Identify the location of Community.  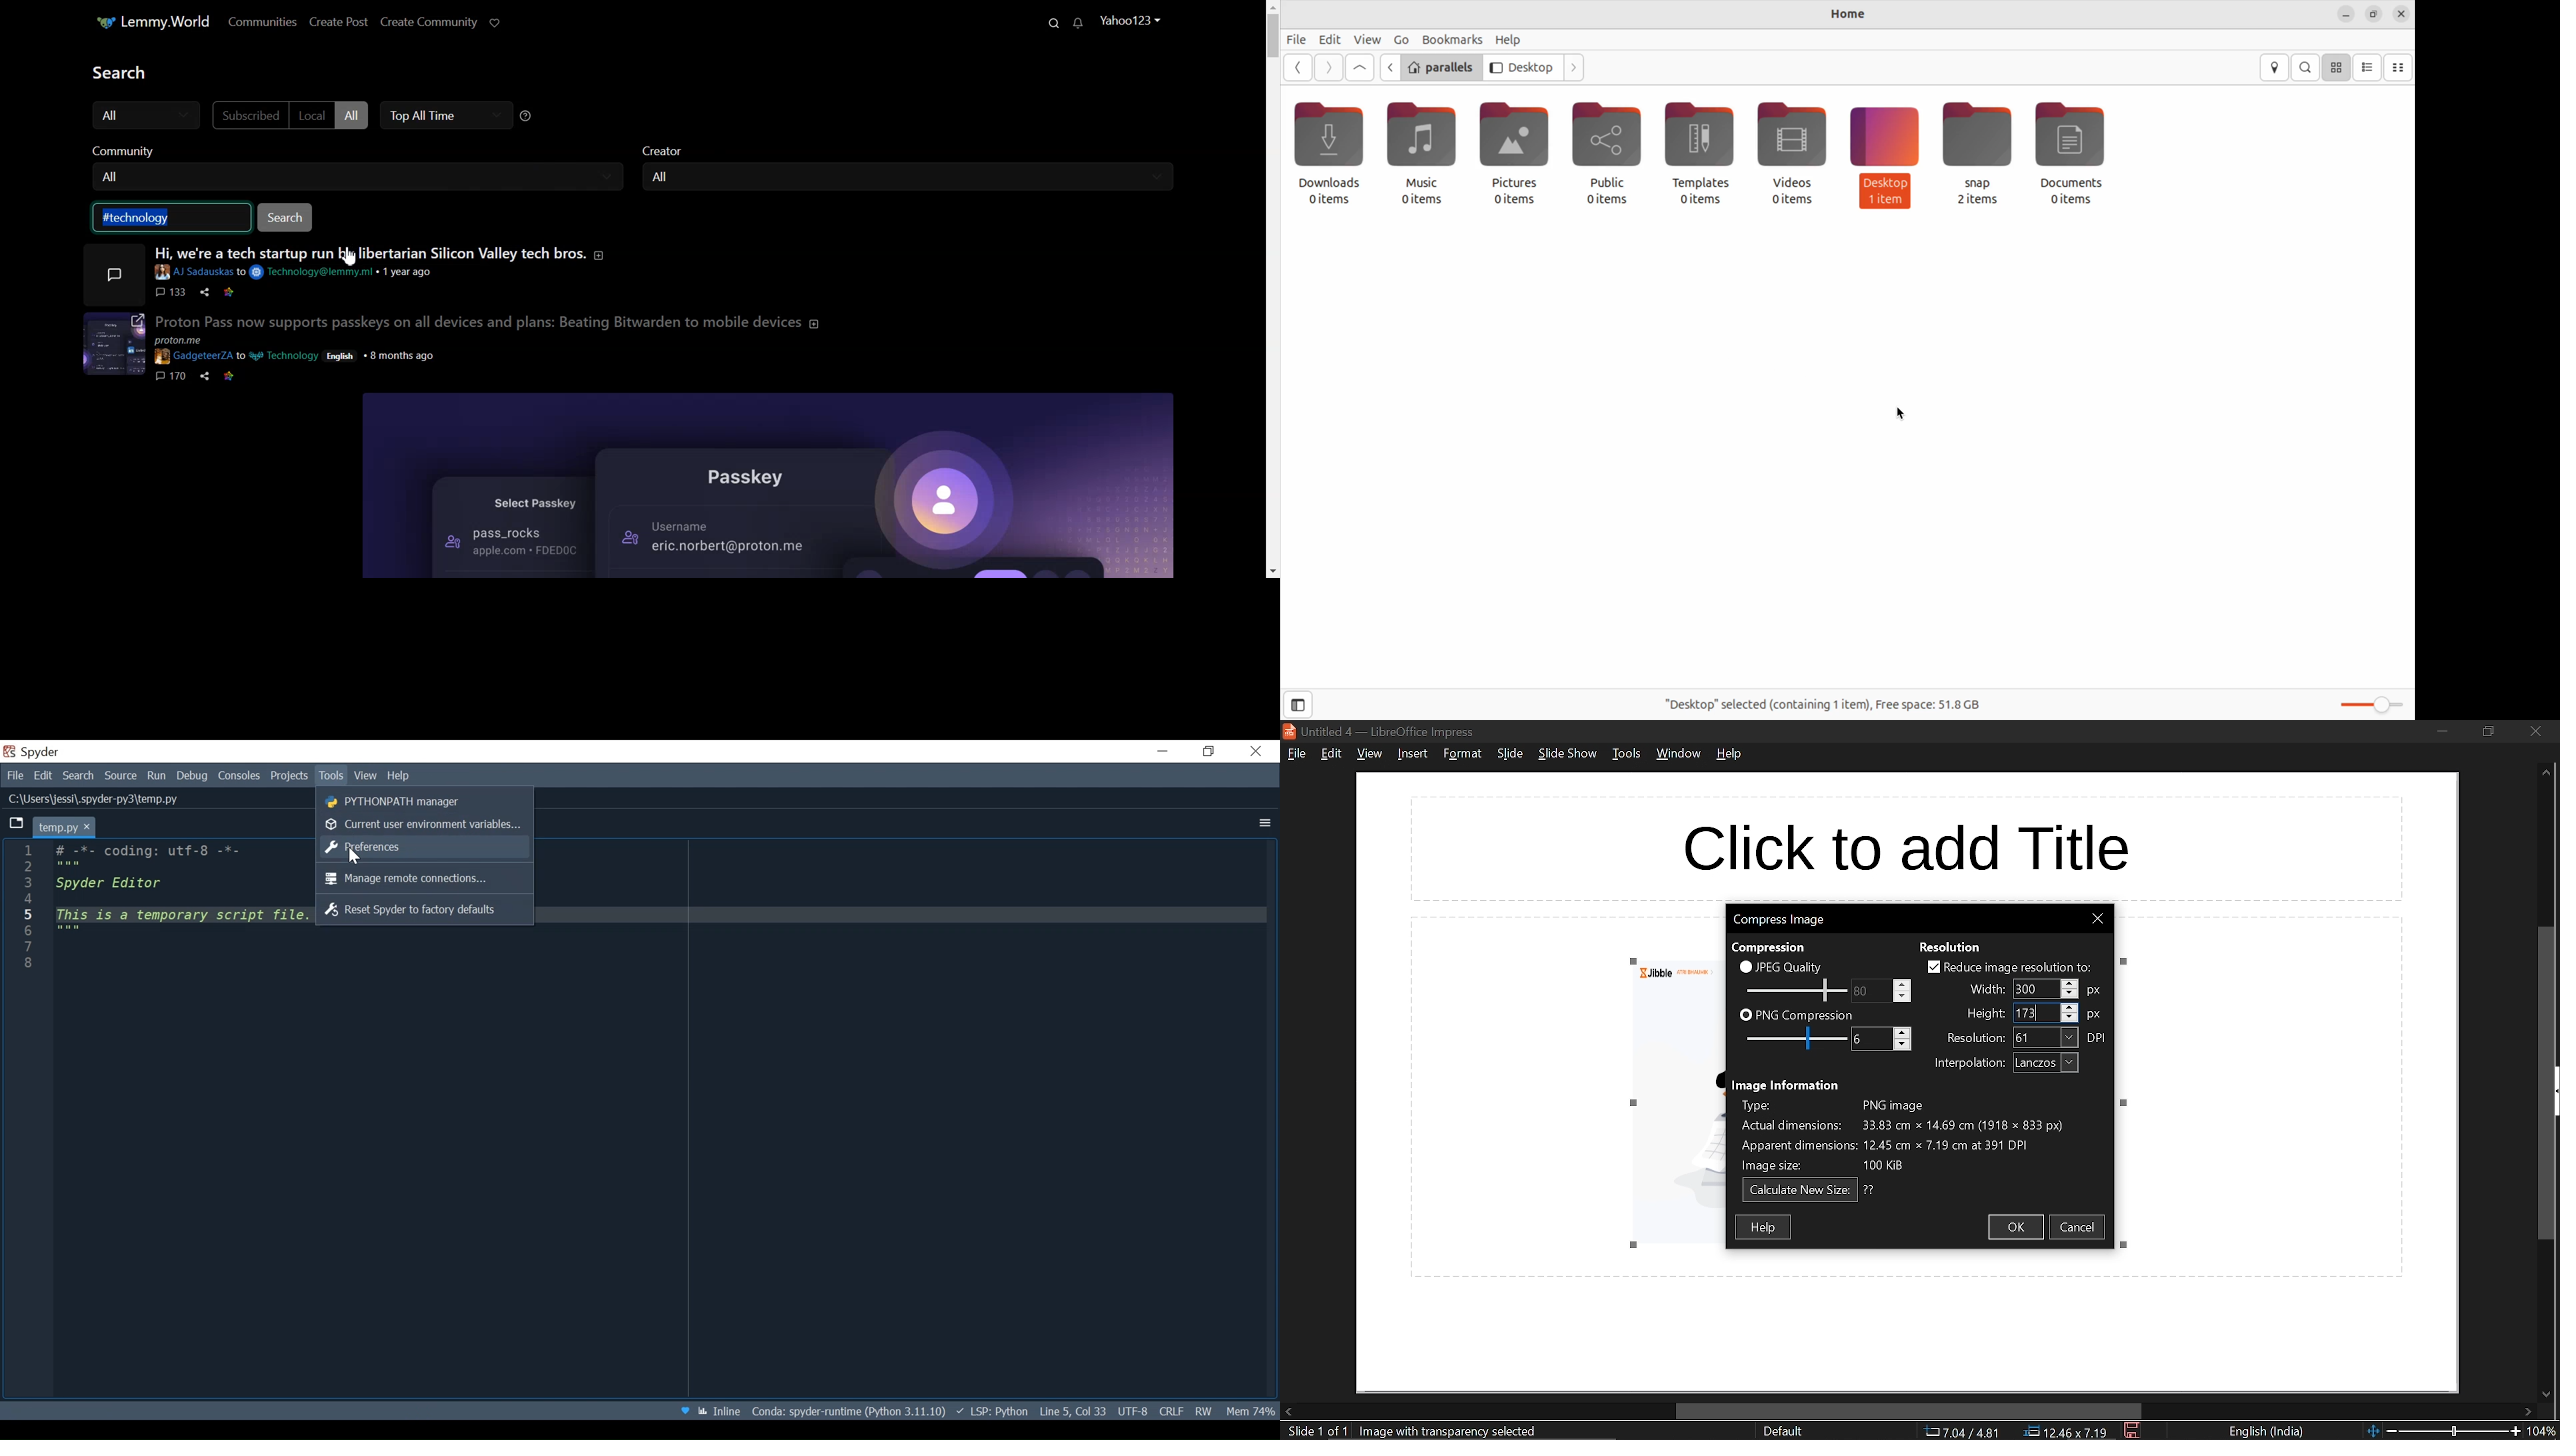
(361, 152).